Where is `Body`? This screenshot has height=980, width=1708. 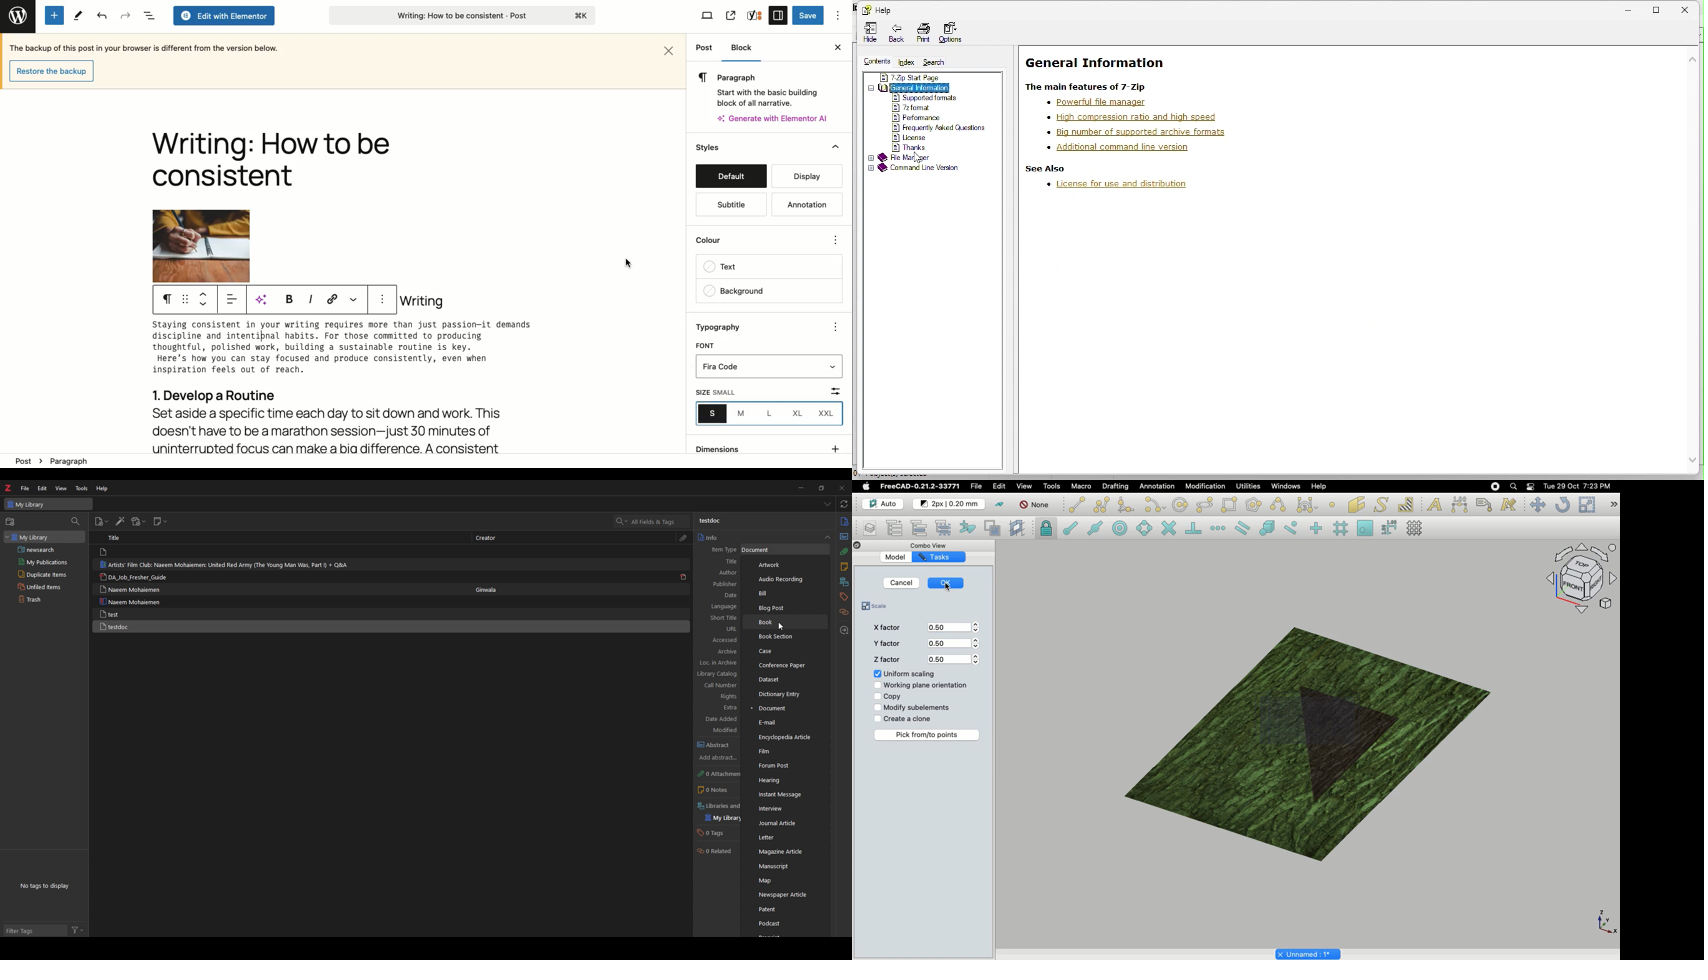
Body is located at coordinates (355, 418).